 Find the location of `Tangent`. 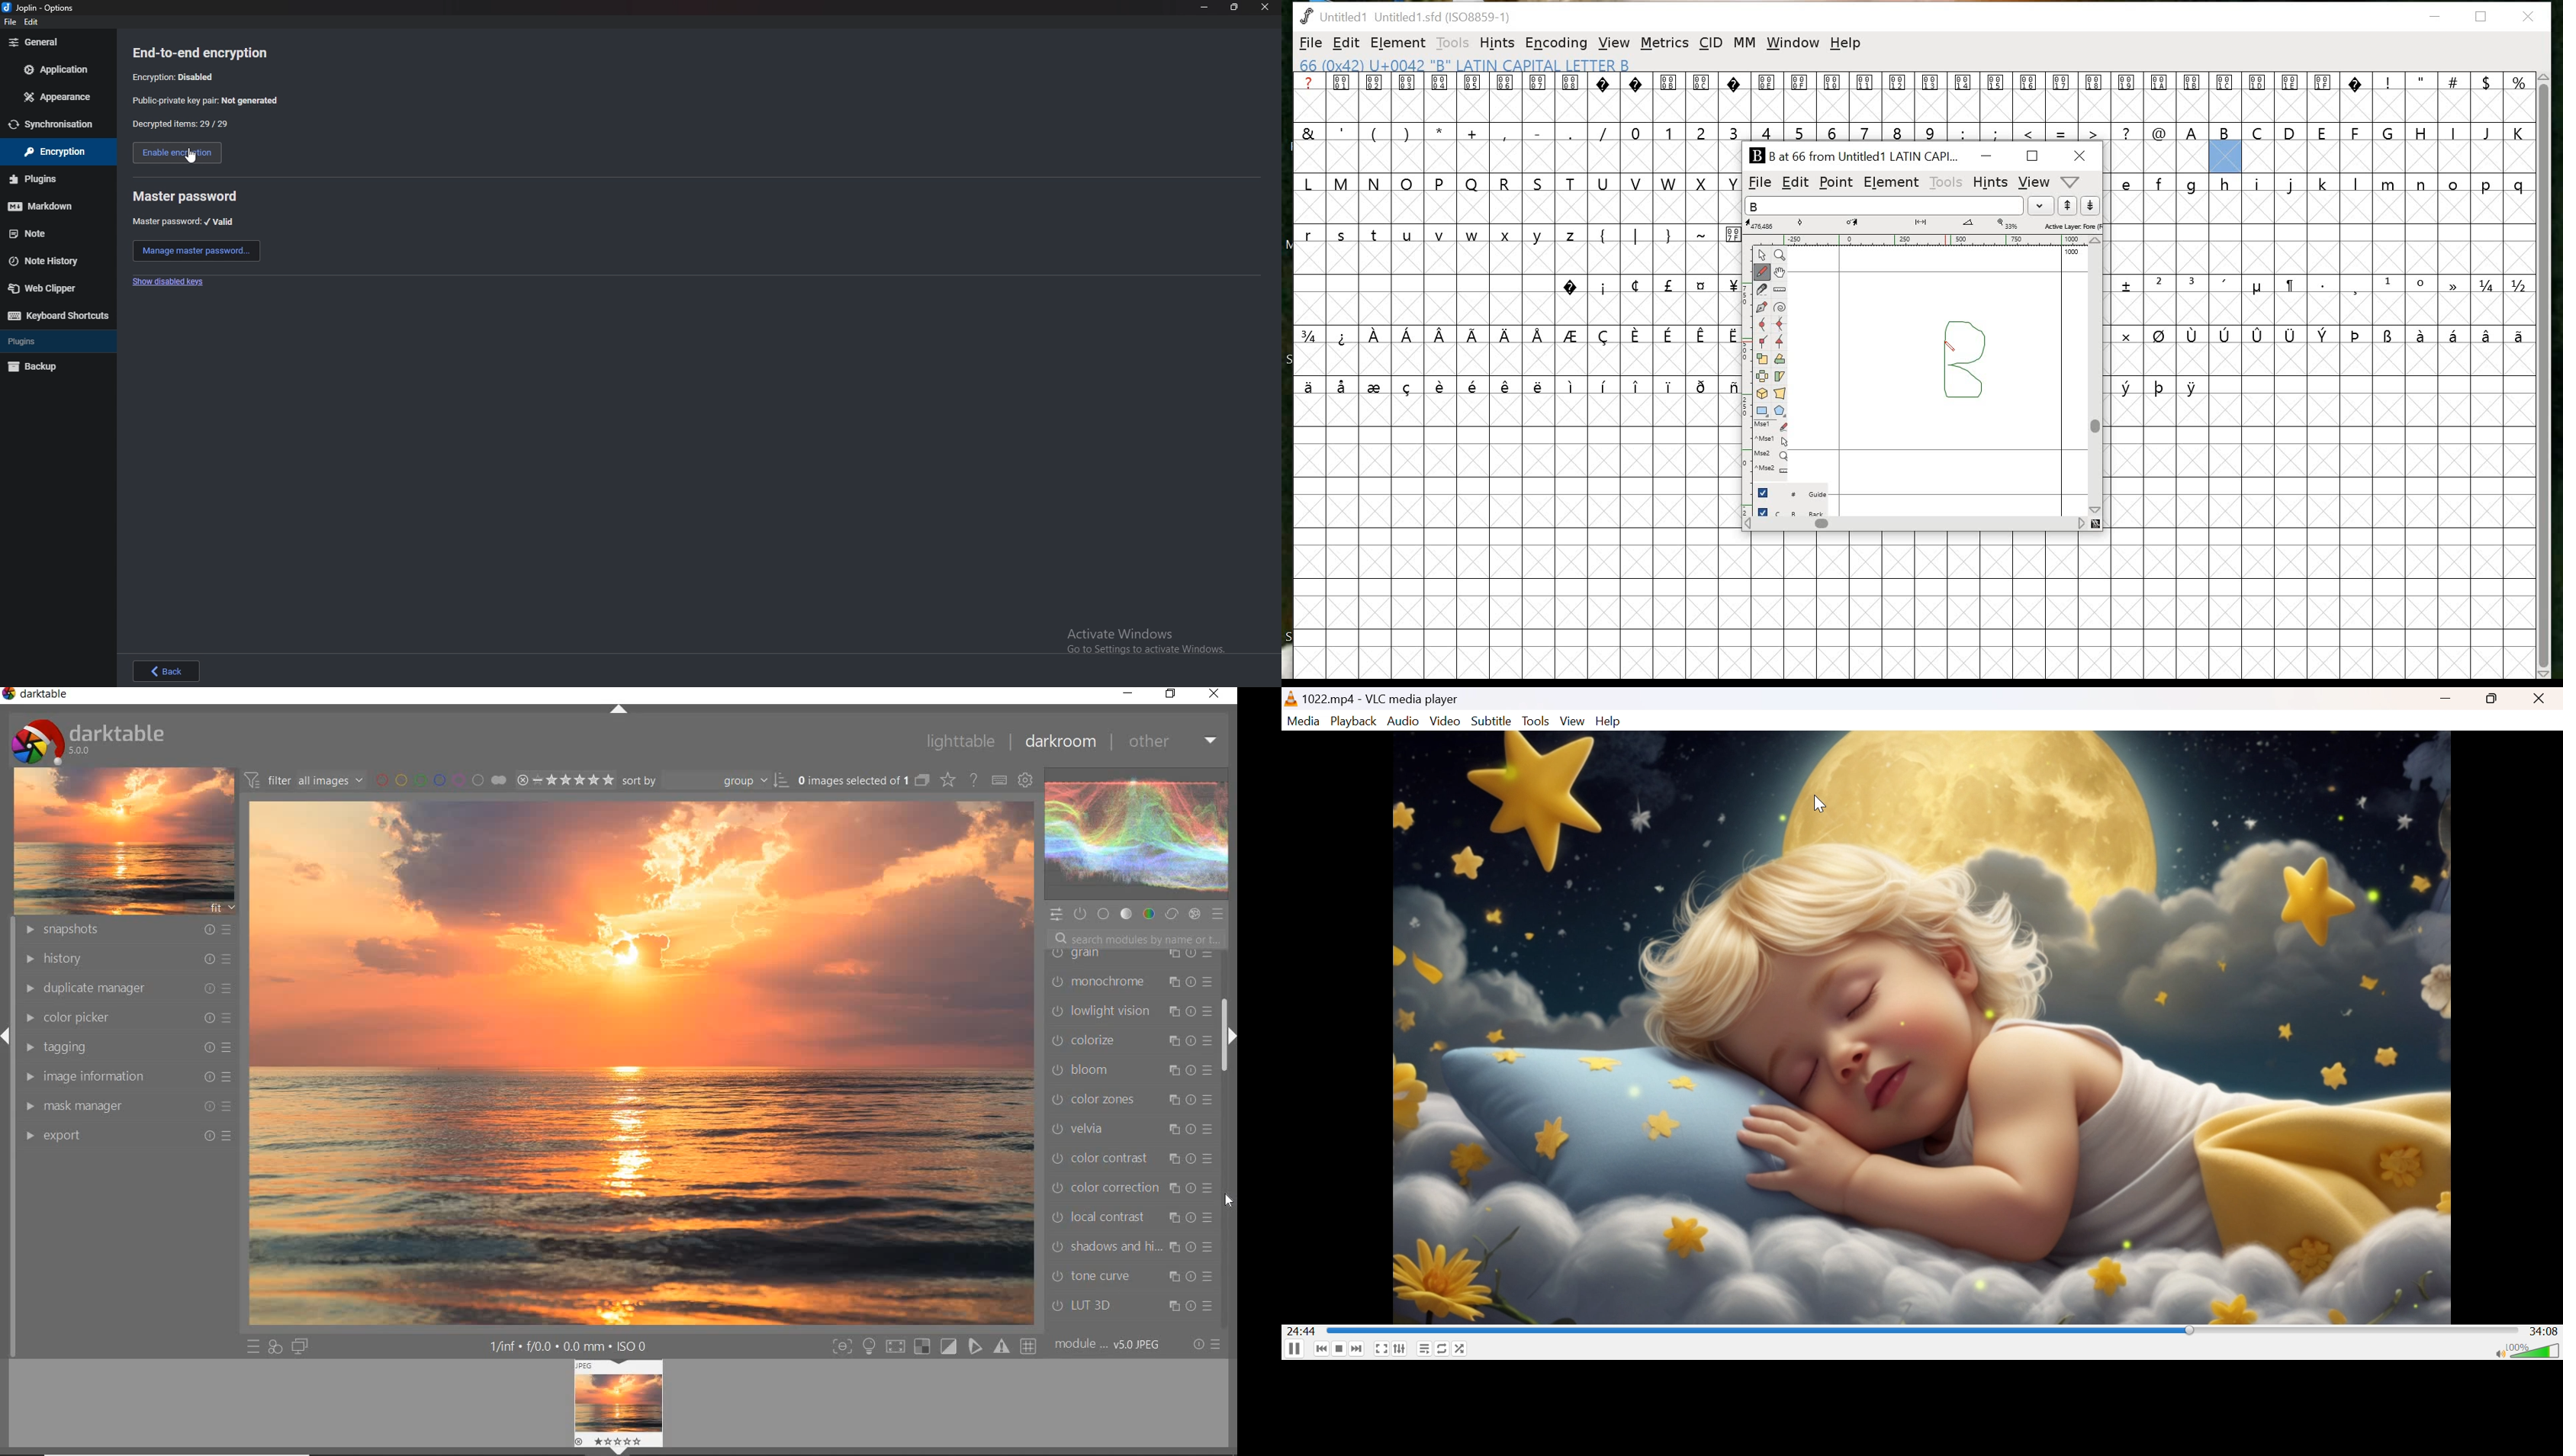

Tangent is located at coordinates (1783, 343).